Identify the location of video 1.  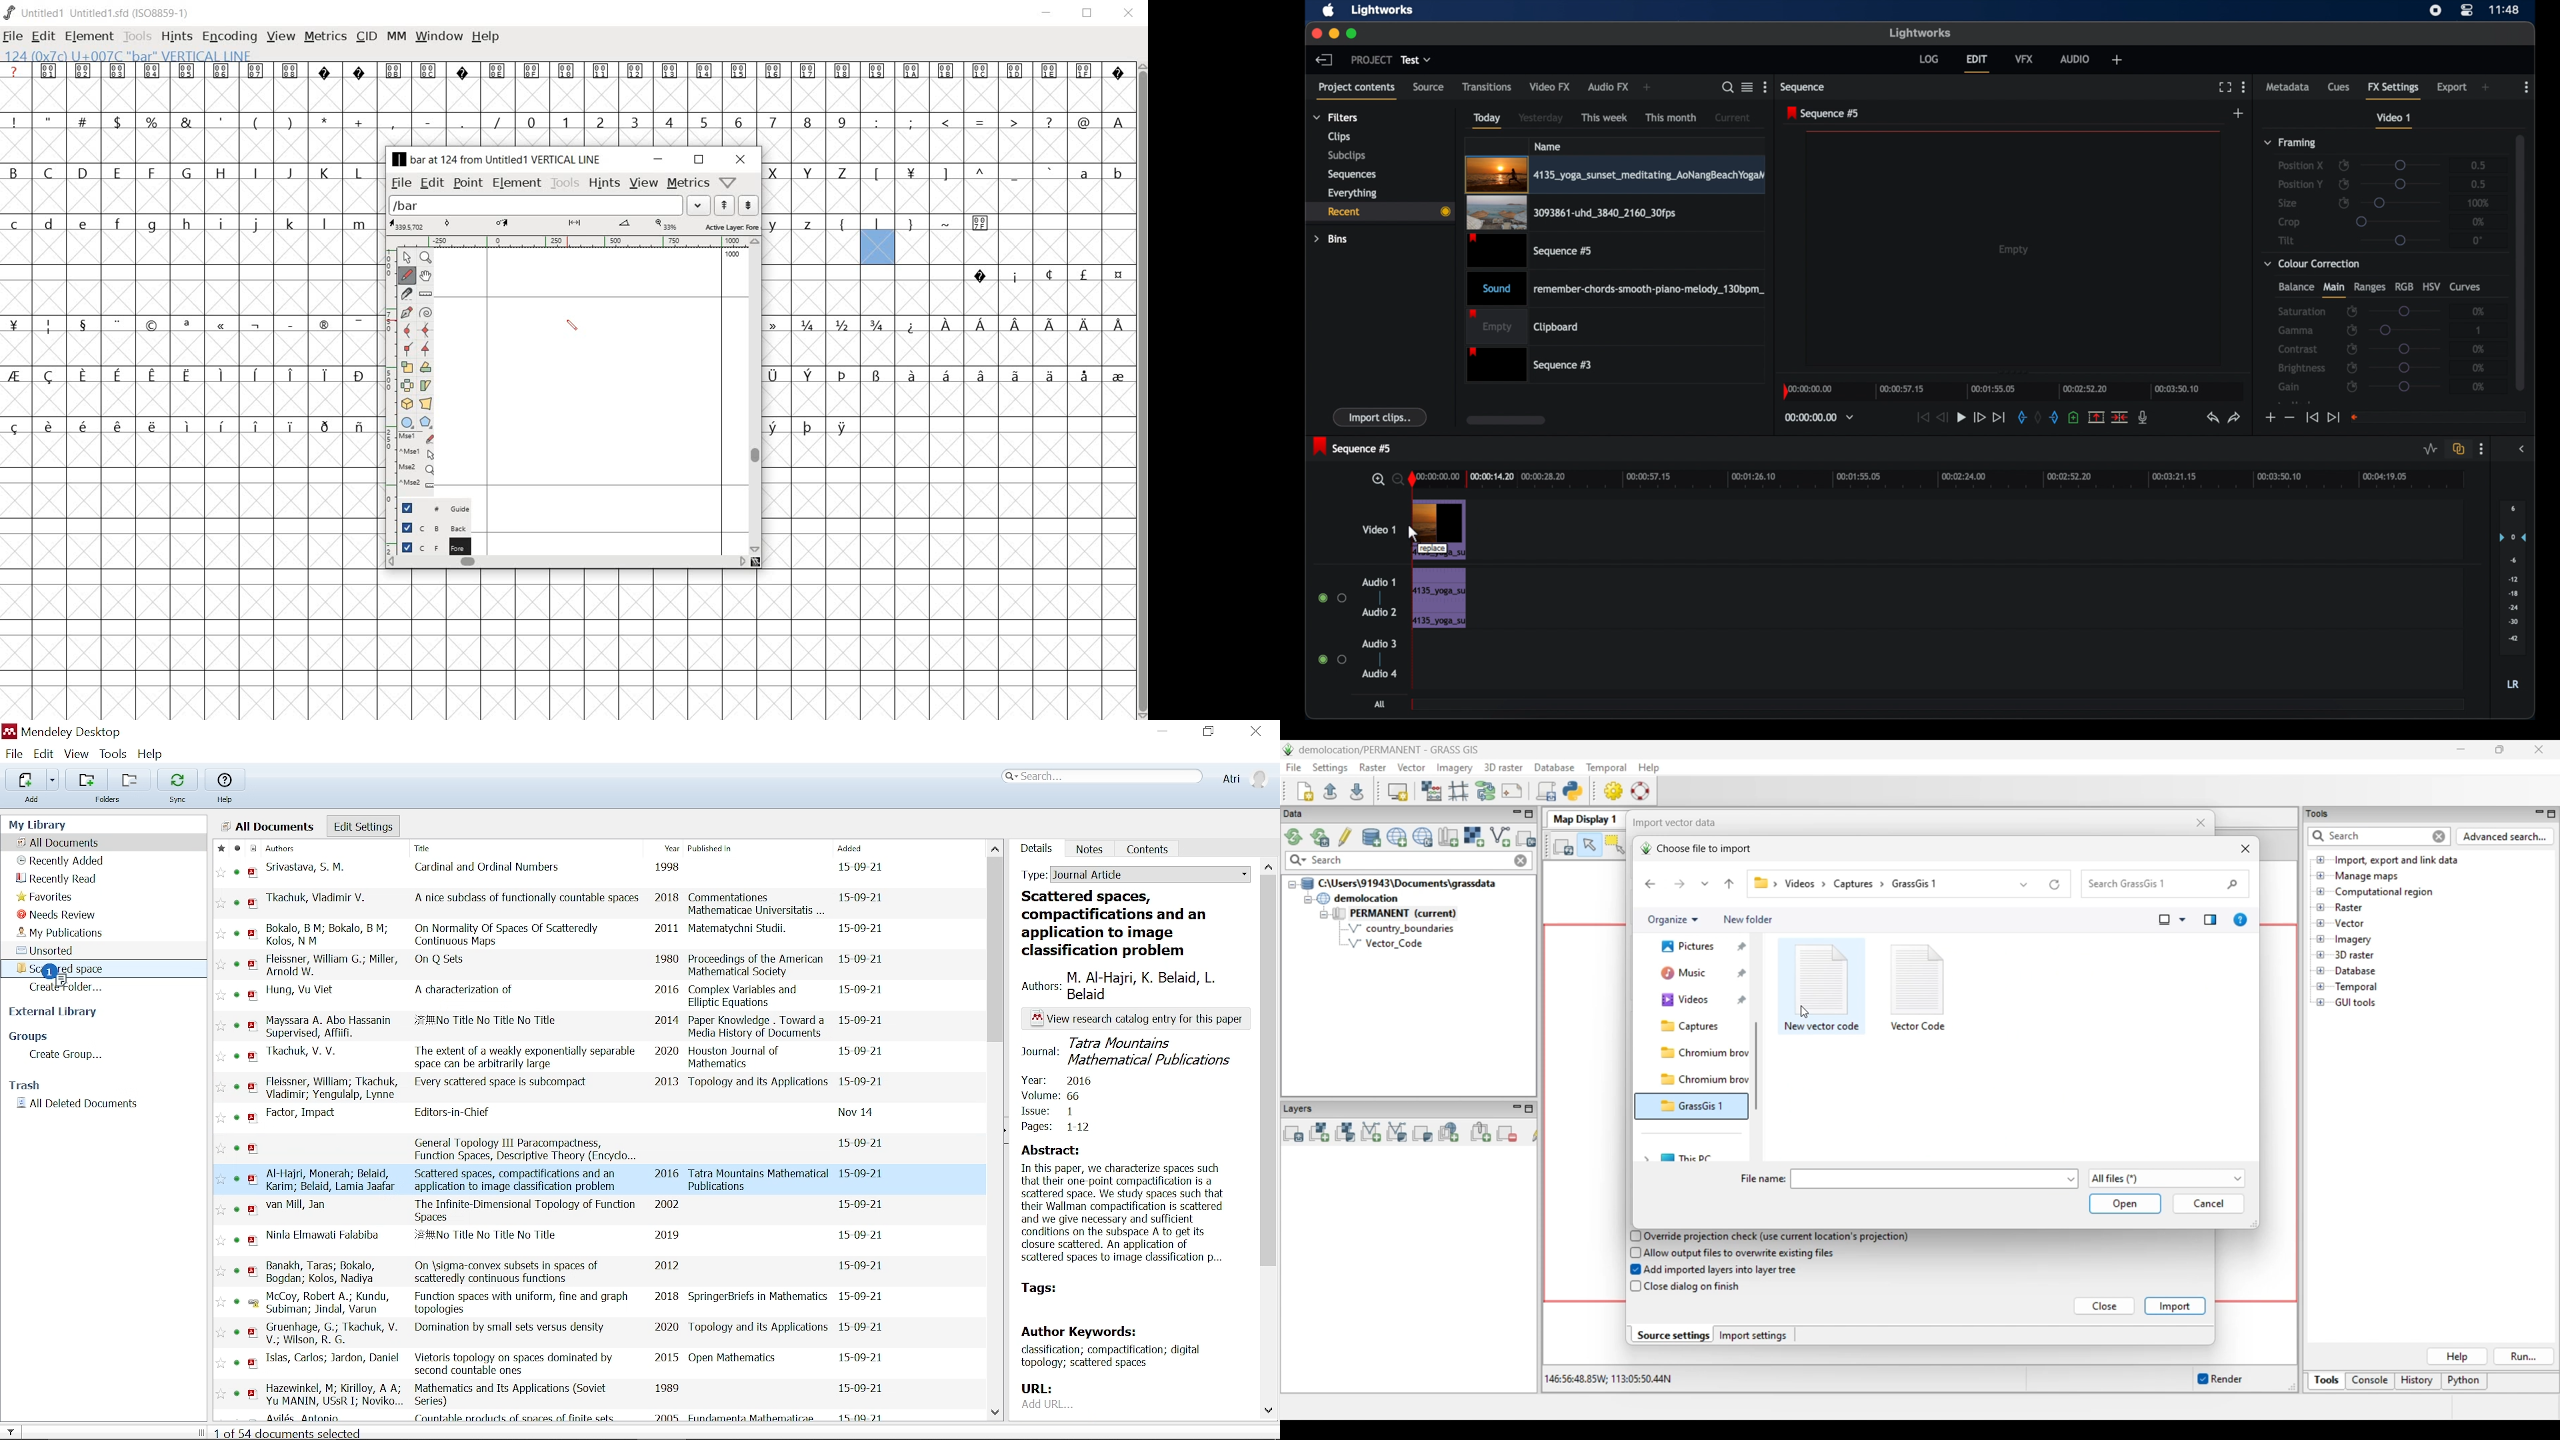
(1379, 529).